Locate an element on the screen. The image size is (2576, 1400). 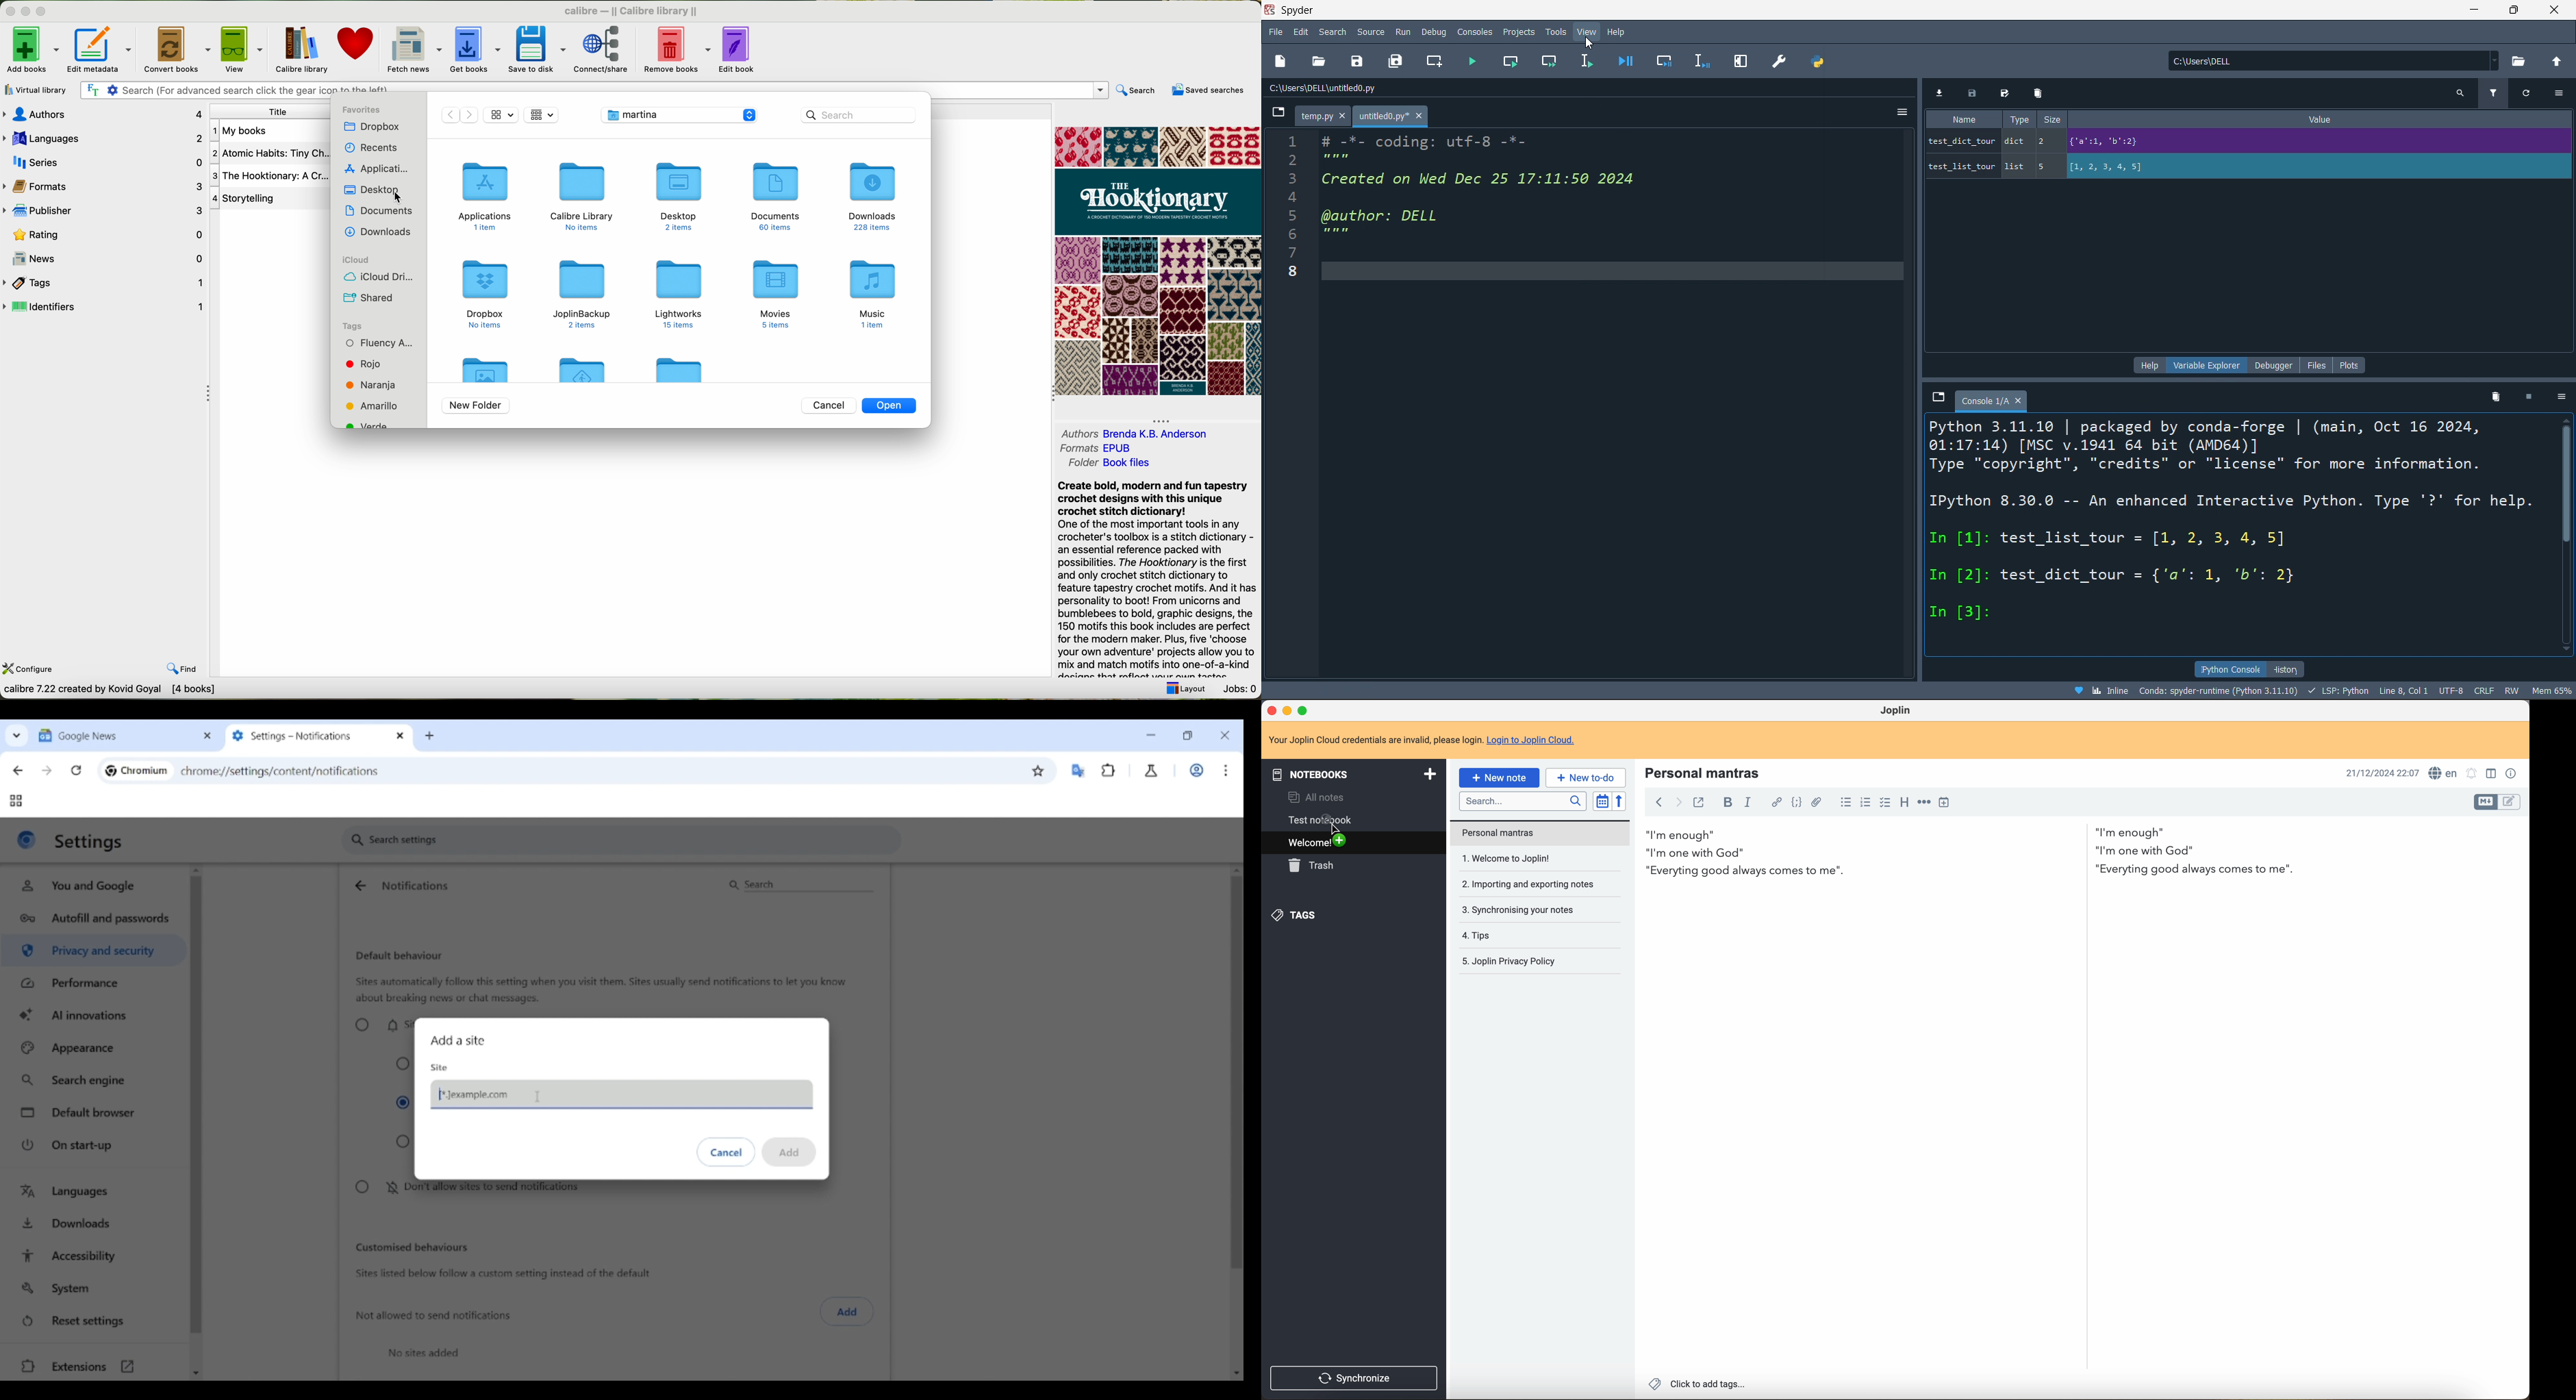
layout is located at coordinates (1183, 688).